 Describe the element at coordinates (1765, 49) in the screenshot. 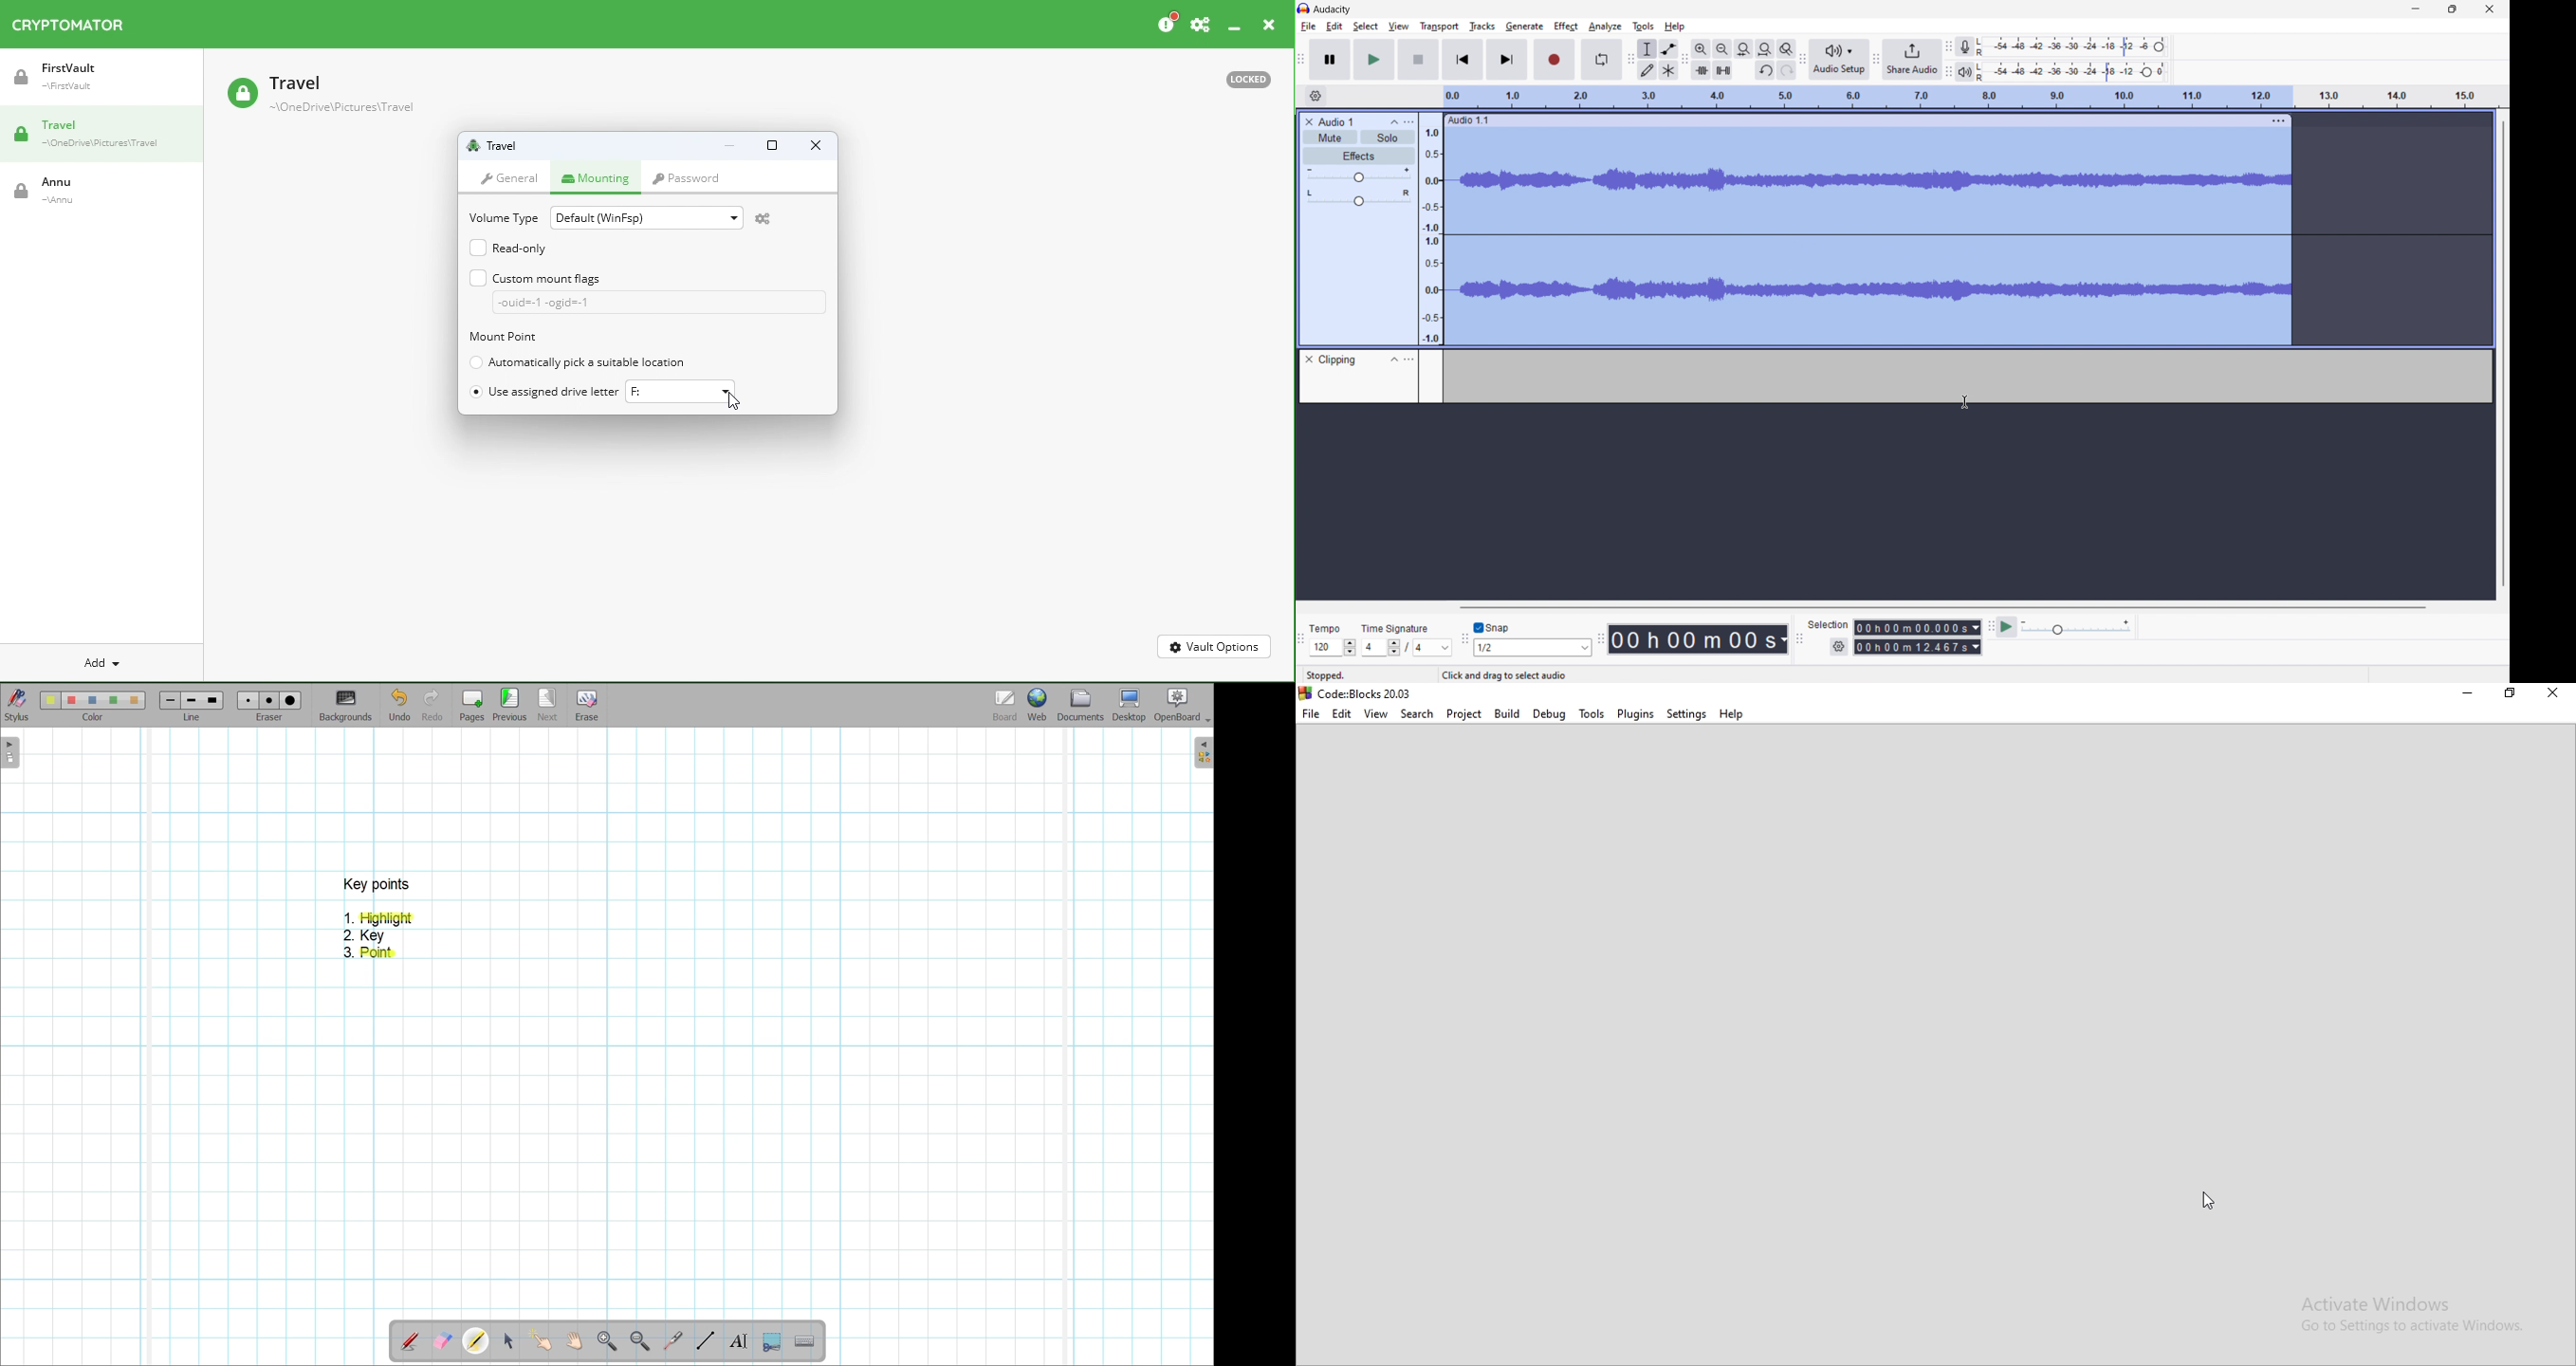

I see `fit project to width` at that location.